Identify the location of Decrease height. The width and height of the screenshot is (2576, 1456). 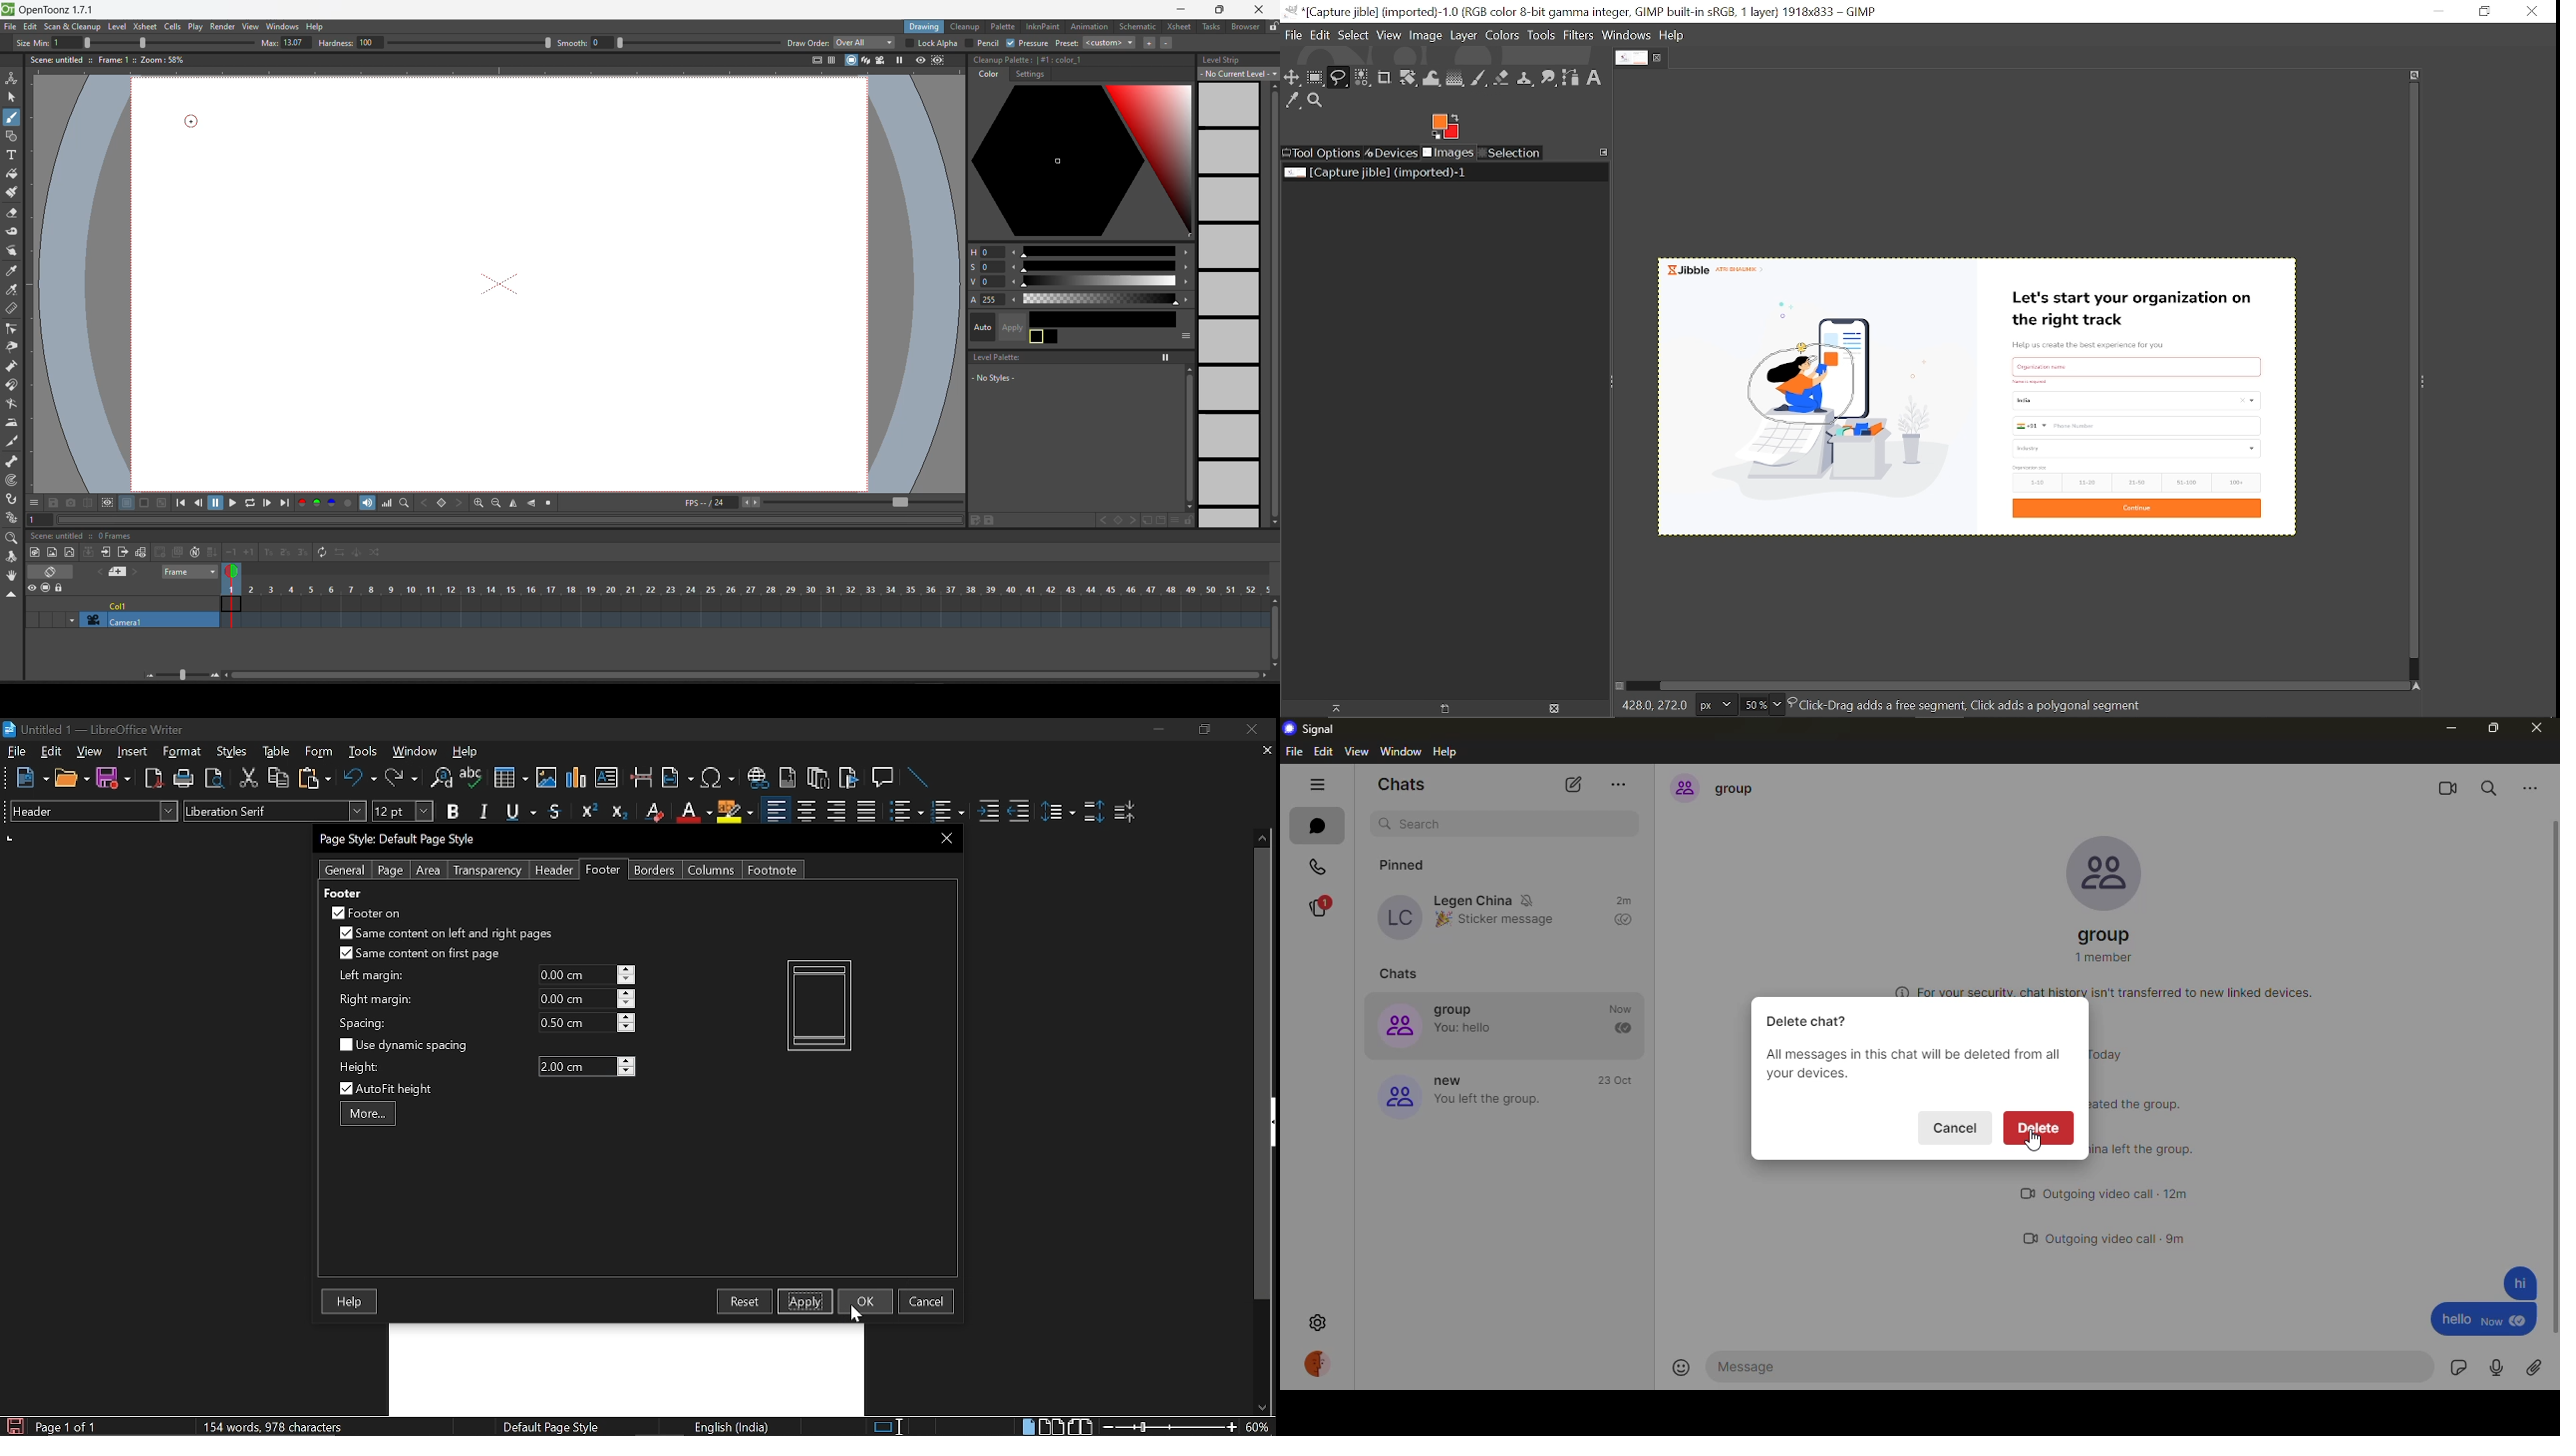
(626, 1071).